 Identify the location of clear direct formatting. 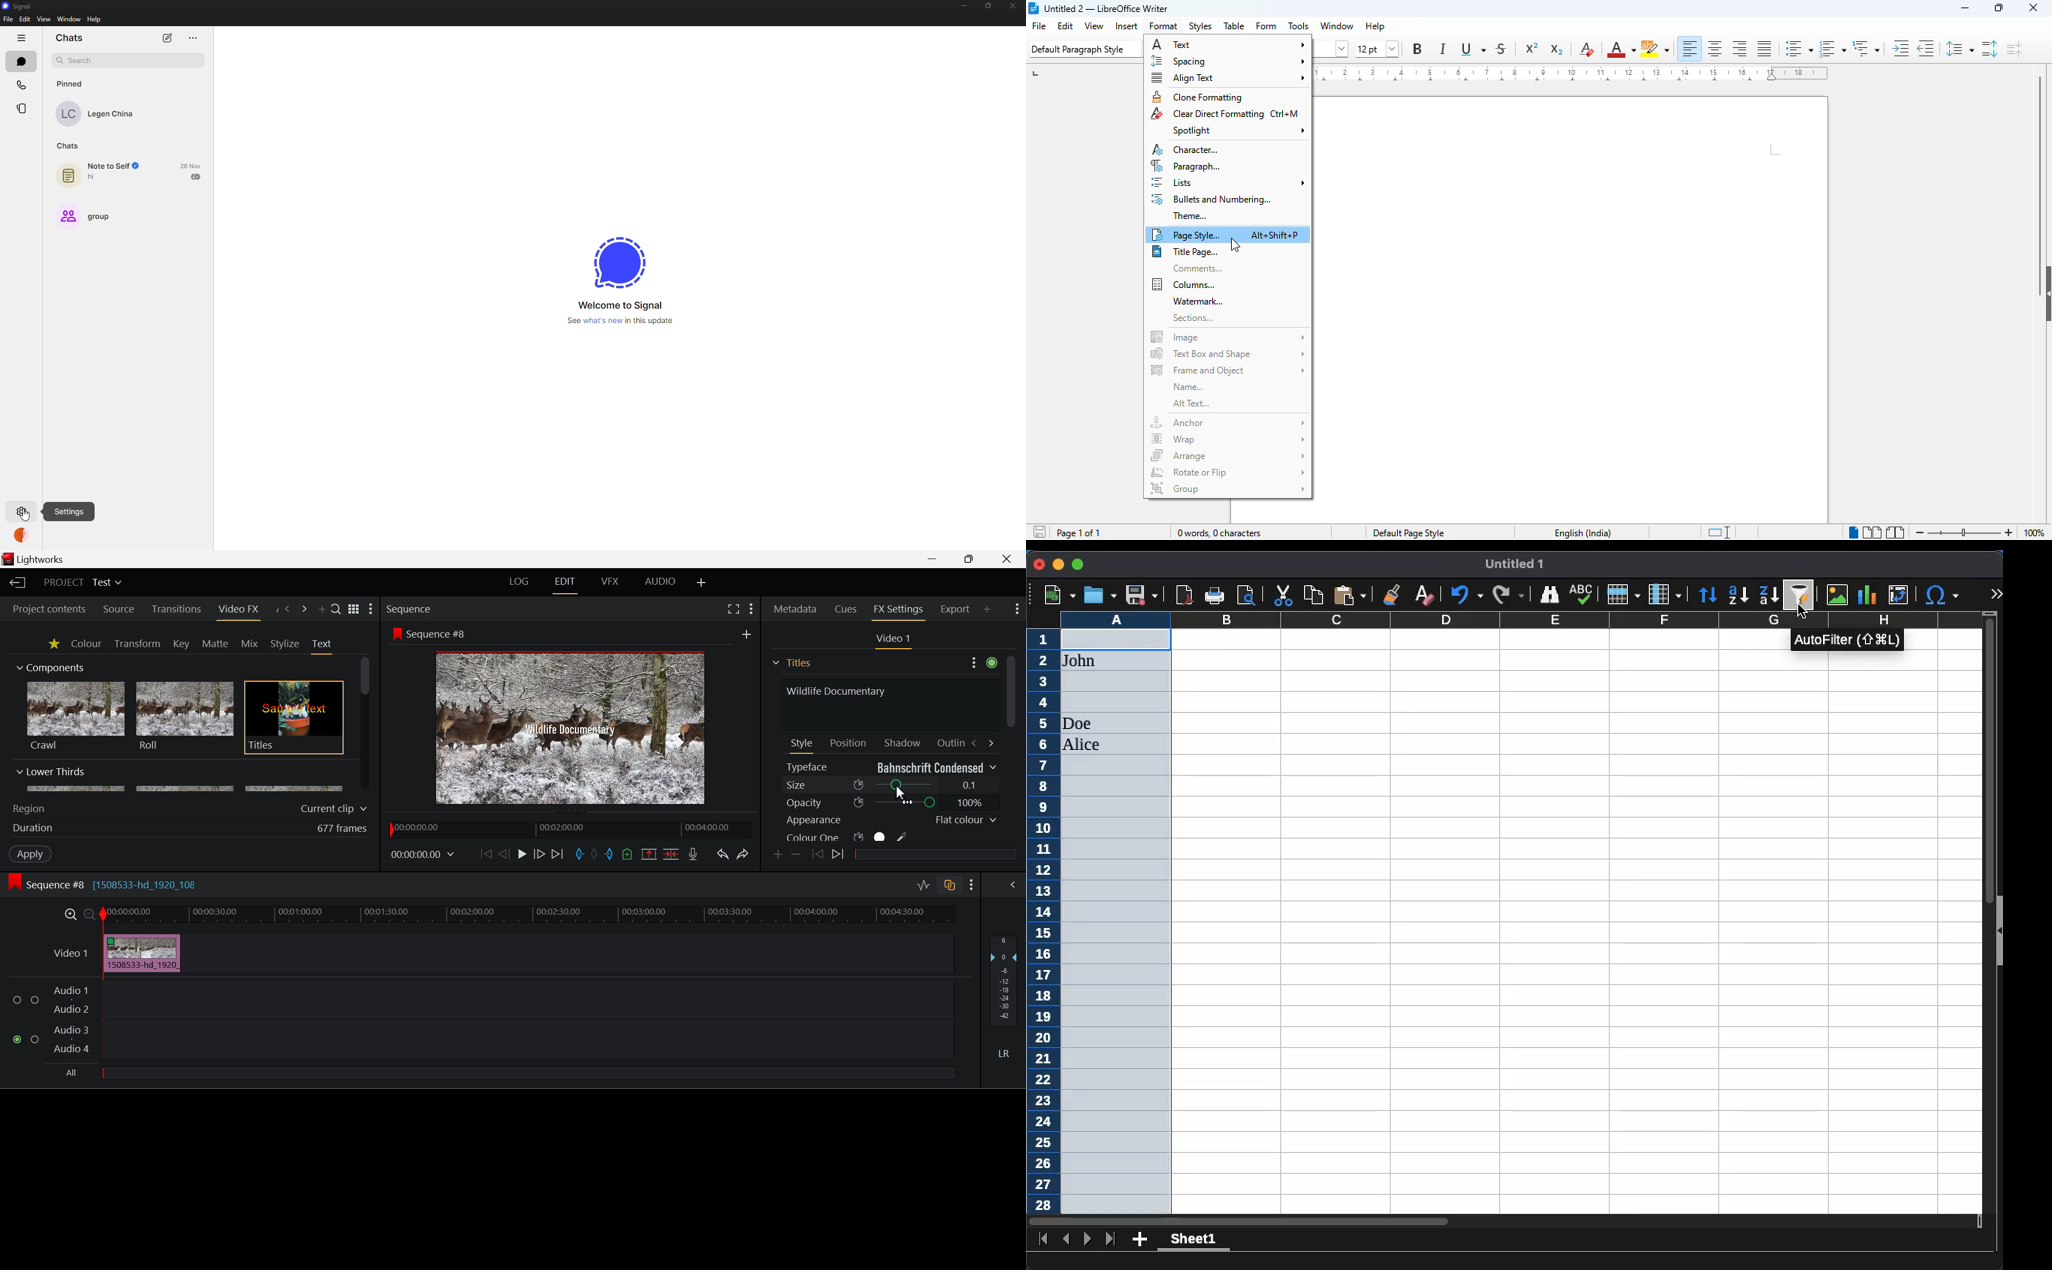
(1587, 50).